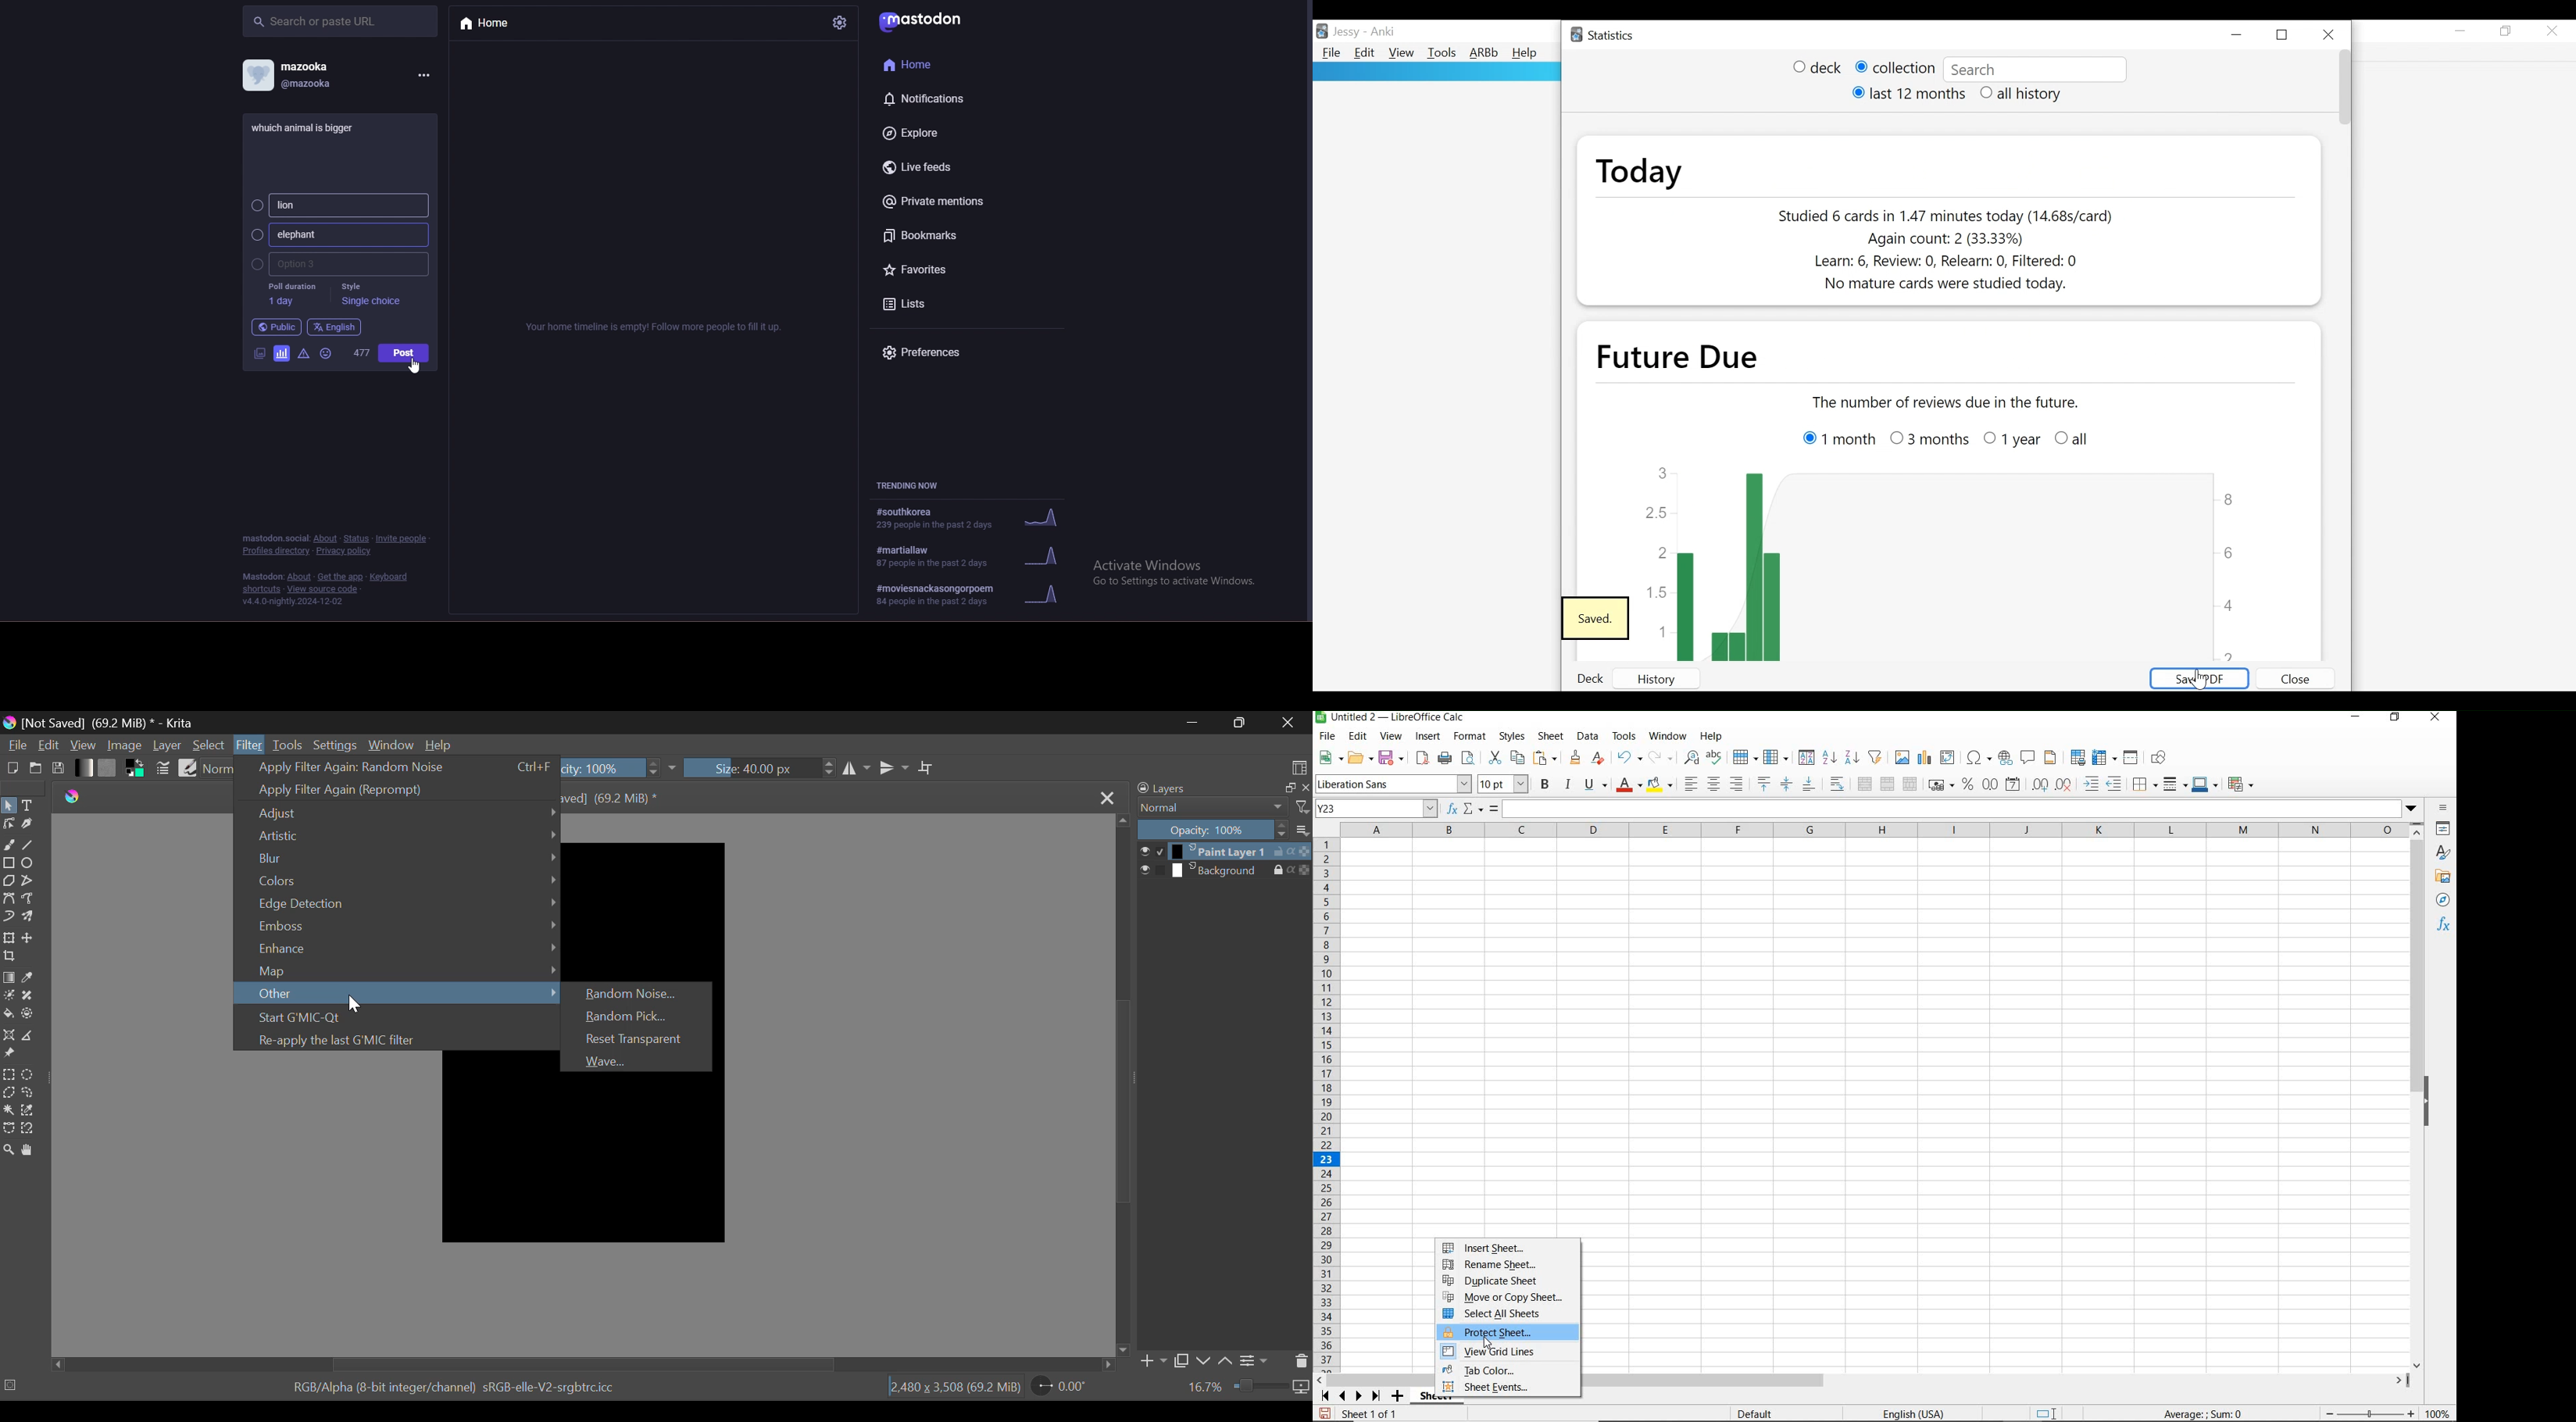 The height and width of the screenshot is (1428, 2576). I want to click on Crop, so click(926, 768).